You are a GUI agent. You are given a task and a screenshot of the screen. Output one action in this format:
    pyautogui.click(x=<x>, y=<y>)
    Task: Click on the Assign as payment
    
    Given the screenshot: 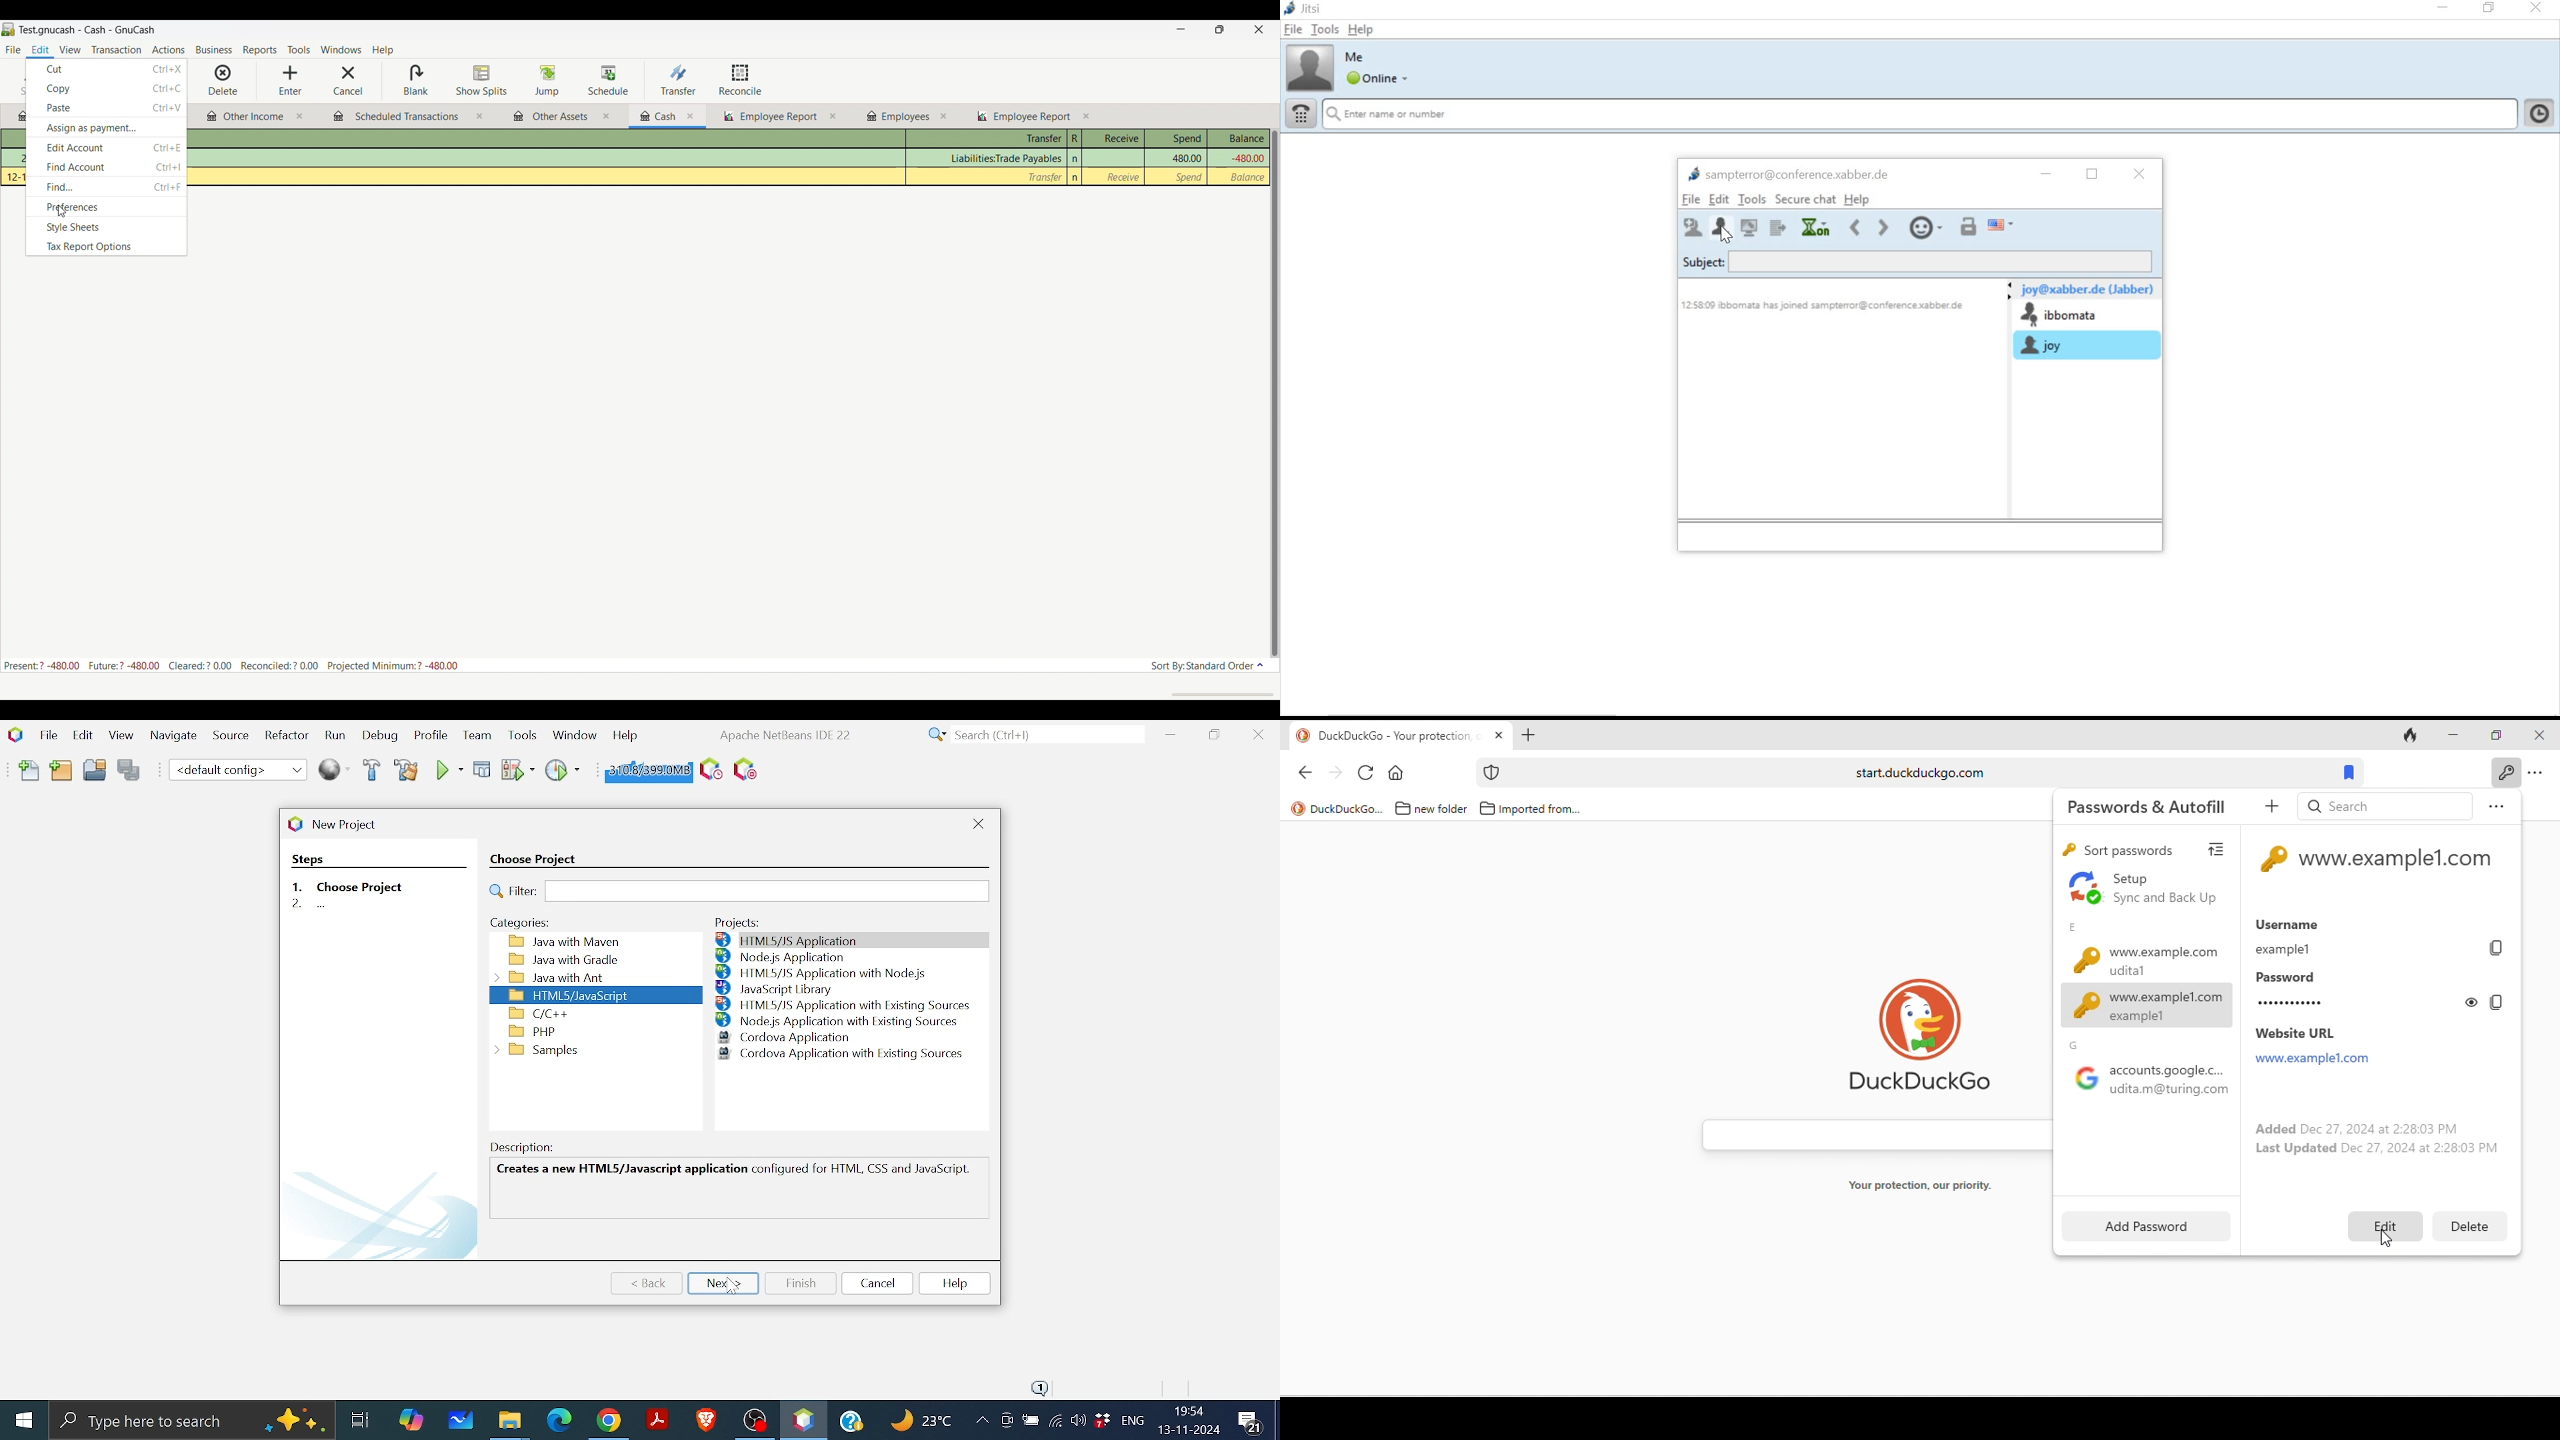 What is the action you would take?
    pyautogui.click(x=106, y=128)
    